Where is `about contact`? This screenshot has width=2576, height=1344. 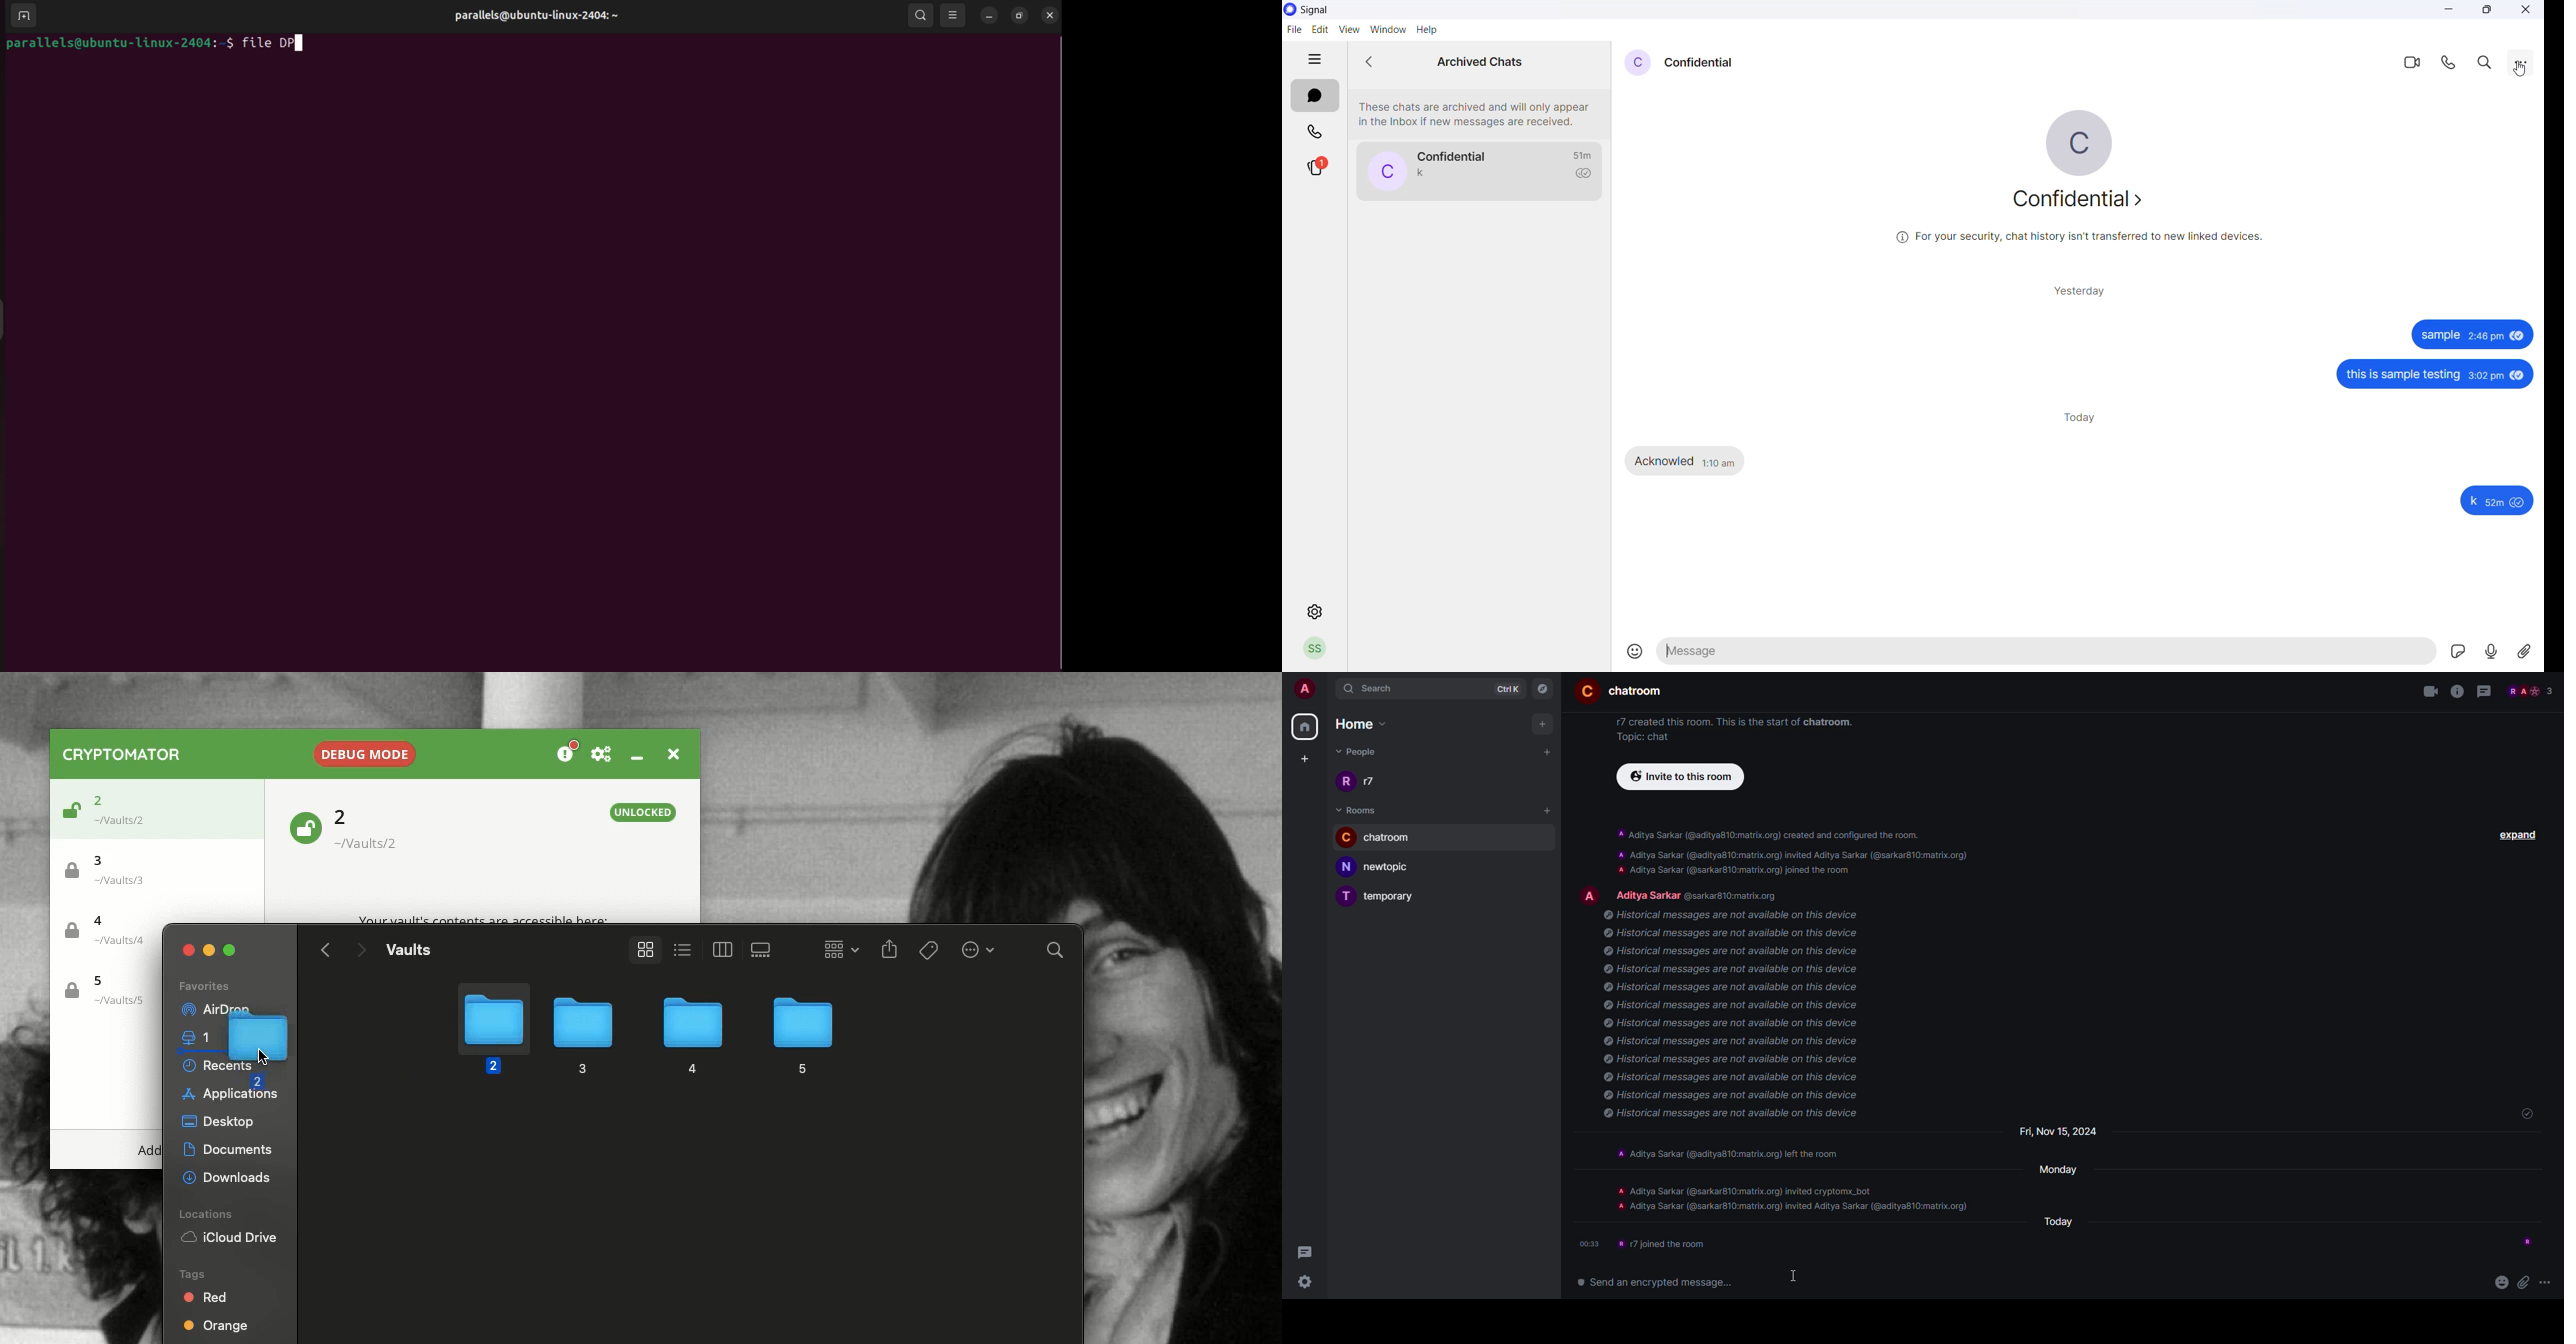
about contact is located at coordinates (2081, 201).